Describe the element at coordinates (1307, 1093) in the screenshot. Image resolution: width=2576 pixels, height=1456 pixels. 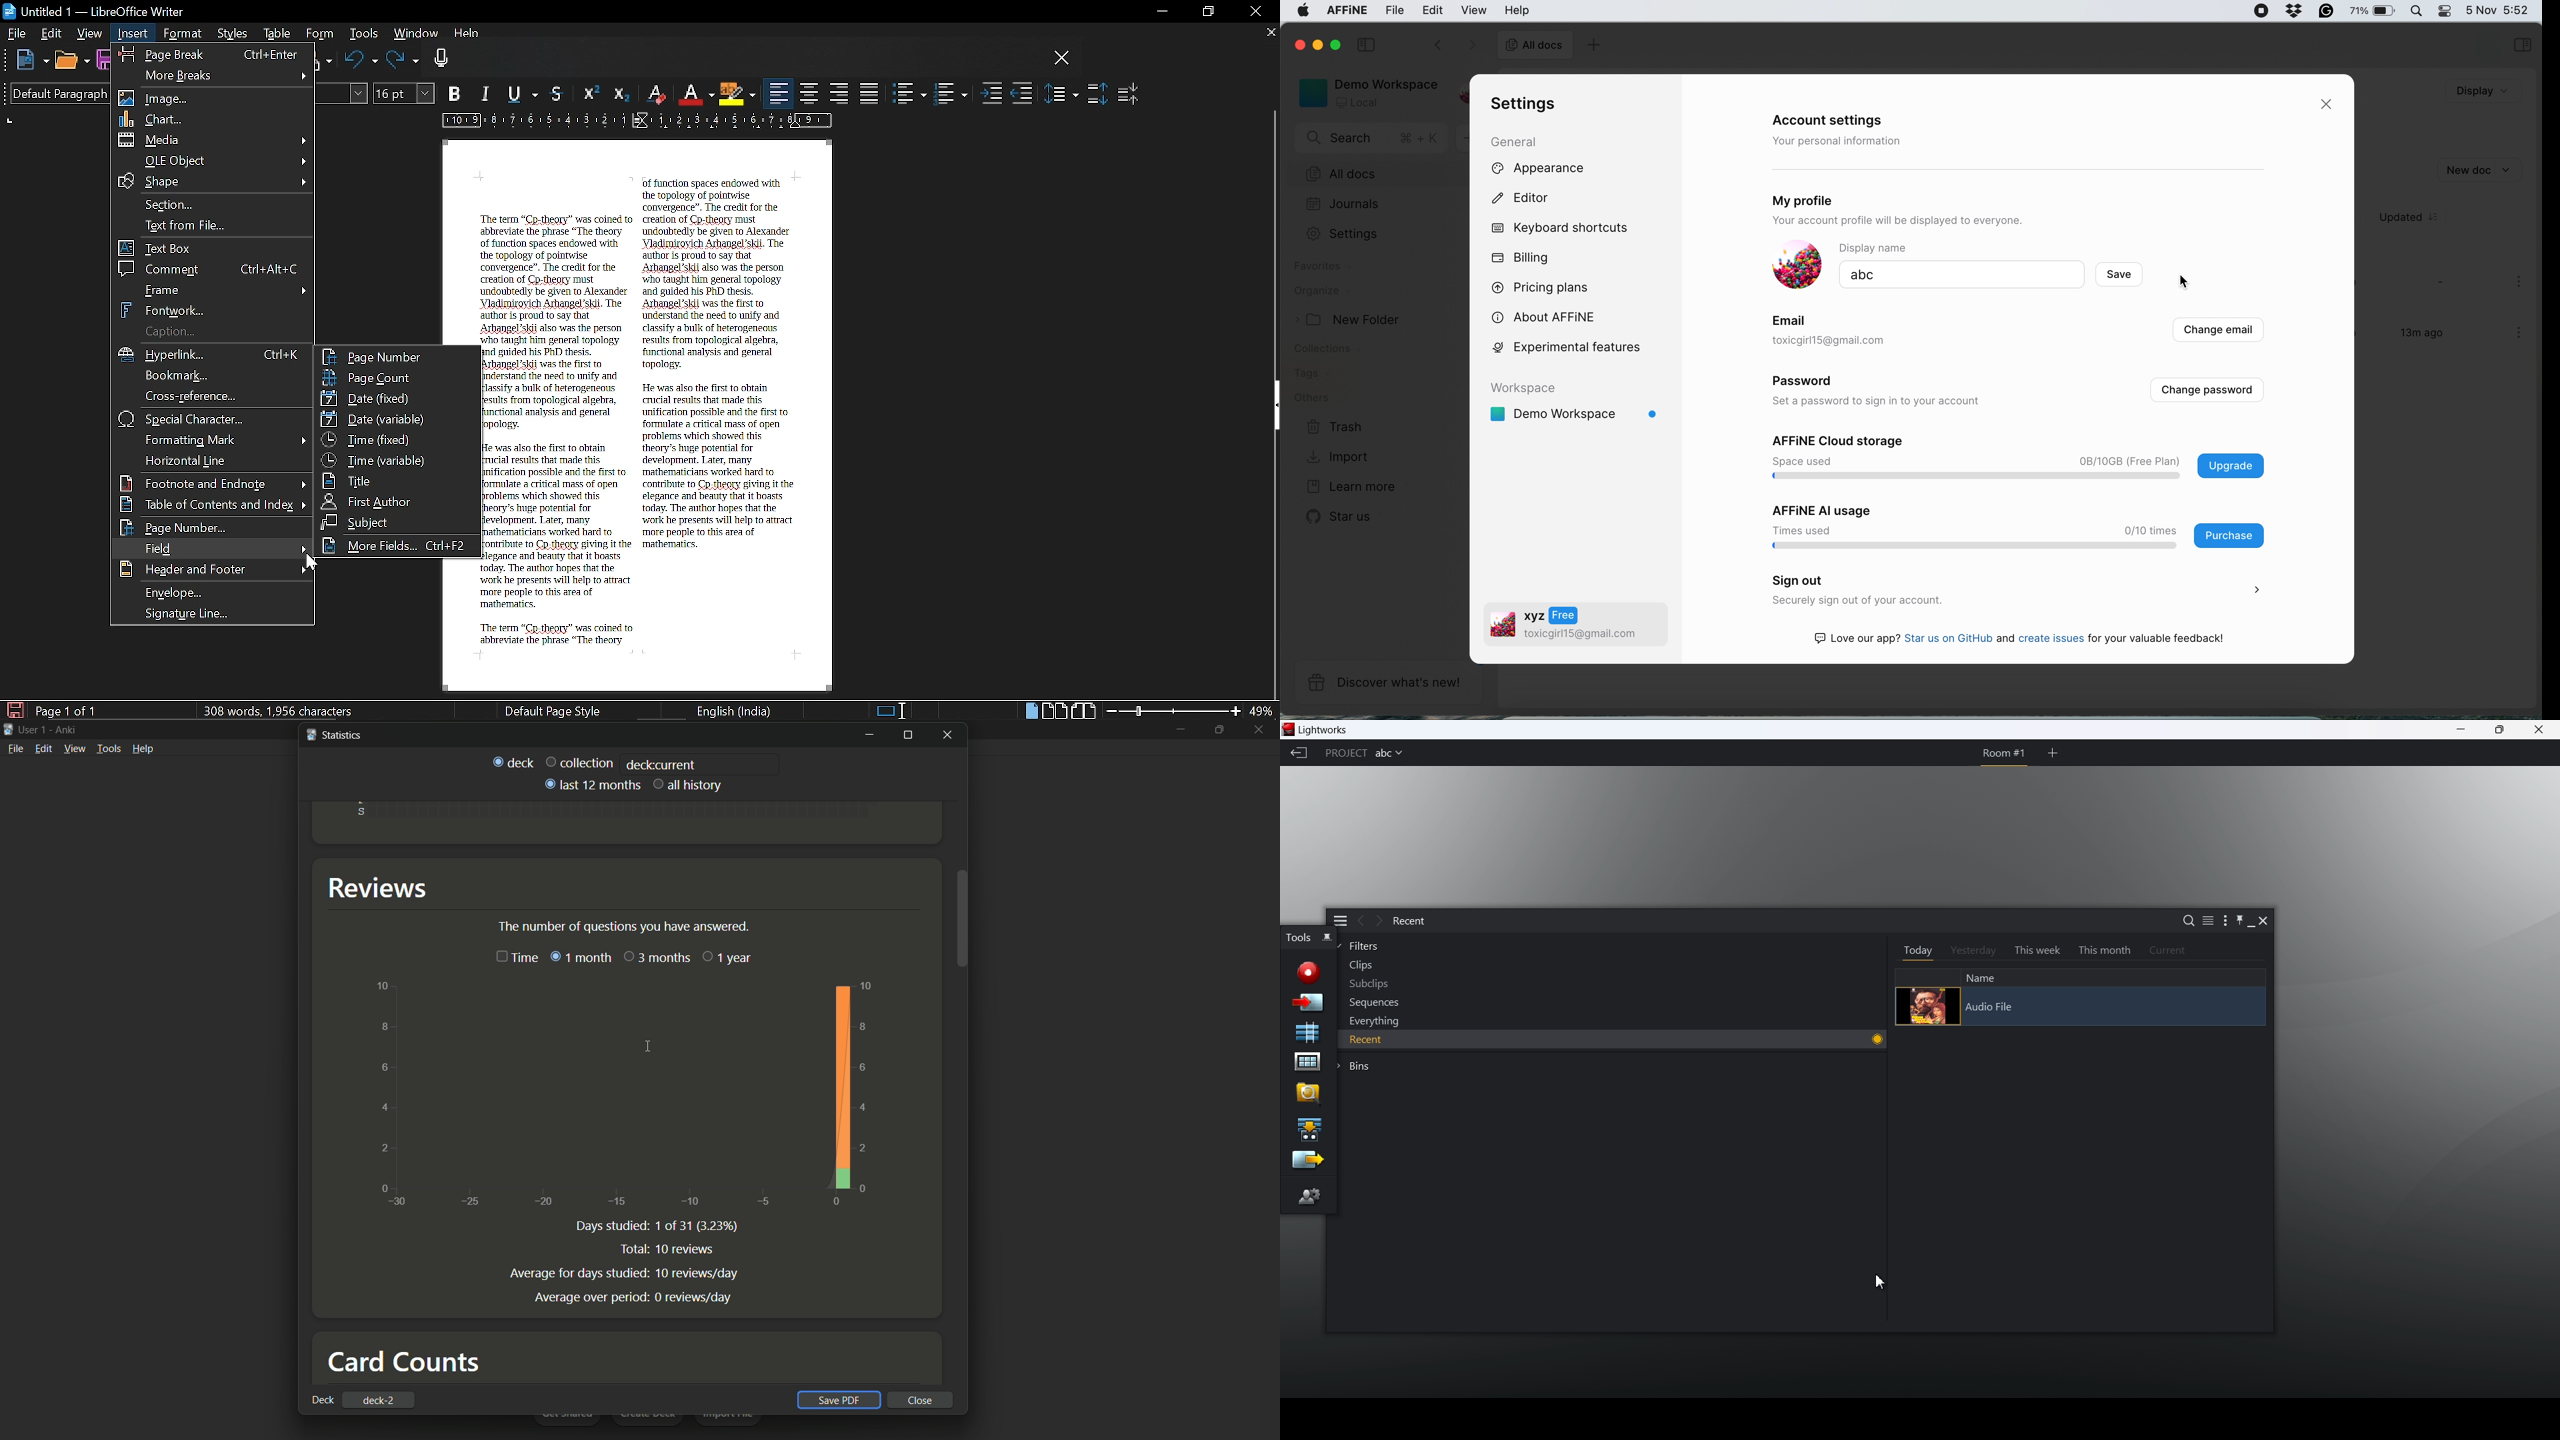
I see `find` at that location.